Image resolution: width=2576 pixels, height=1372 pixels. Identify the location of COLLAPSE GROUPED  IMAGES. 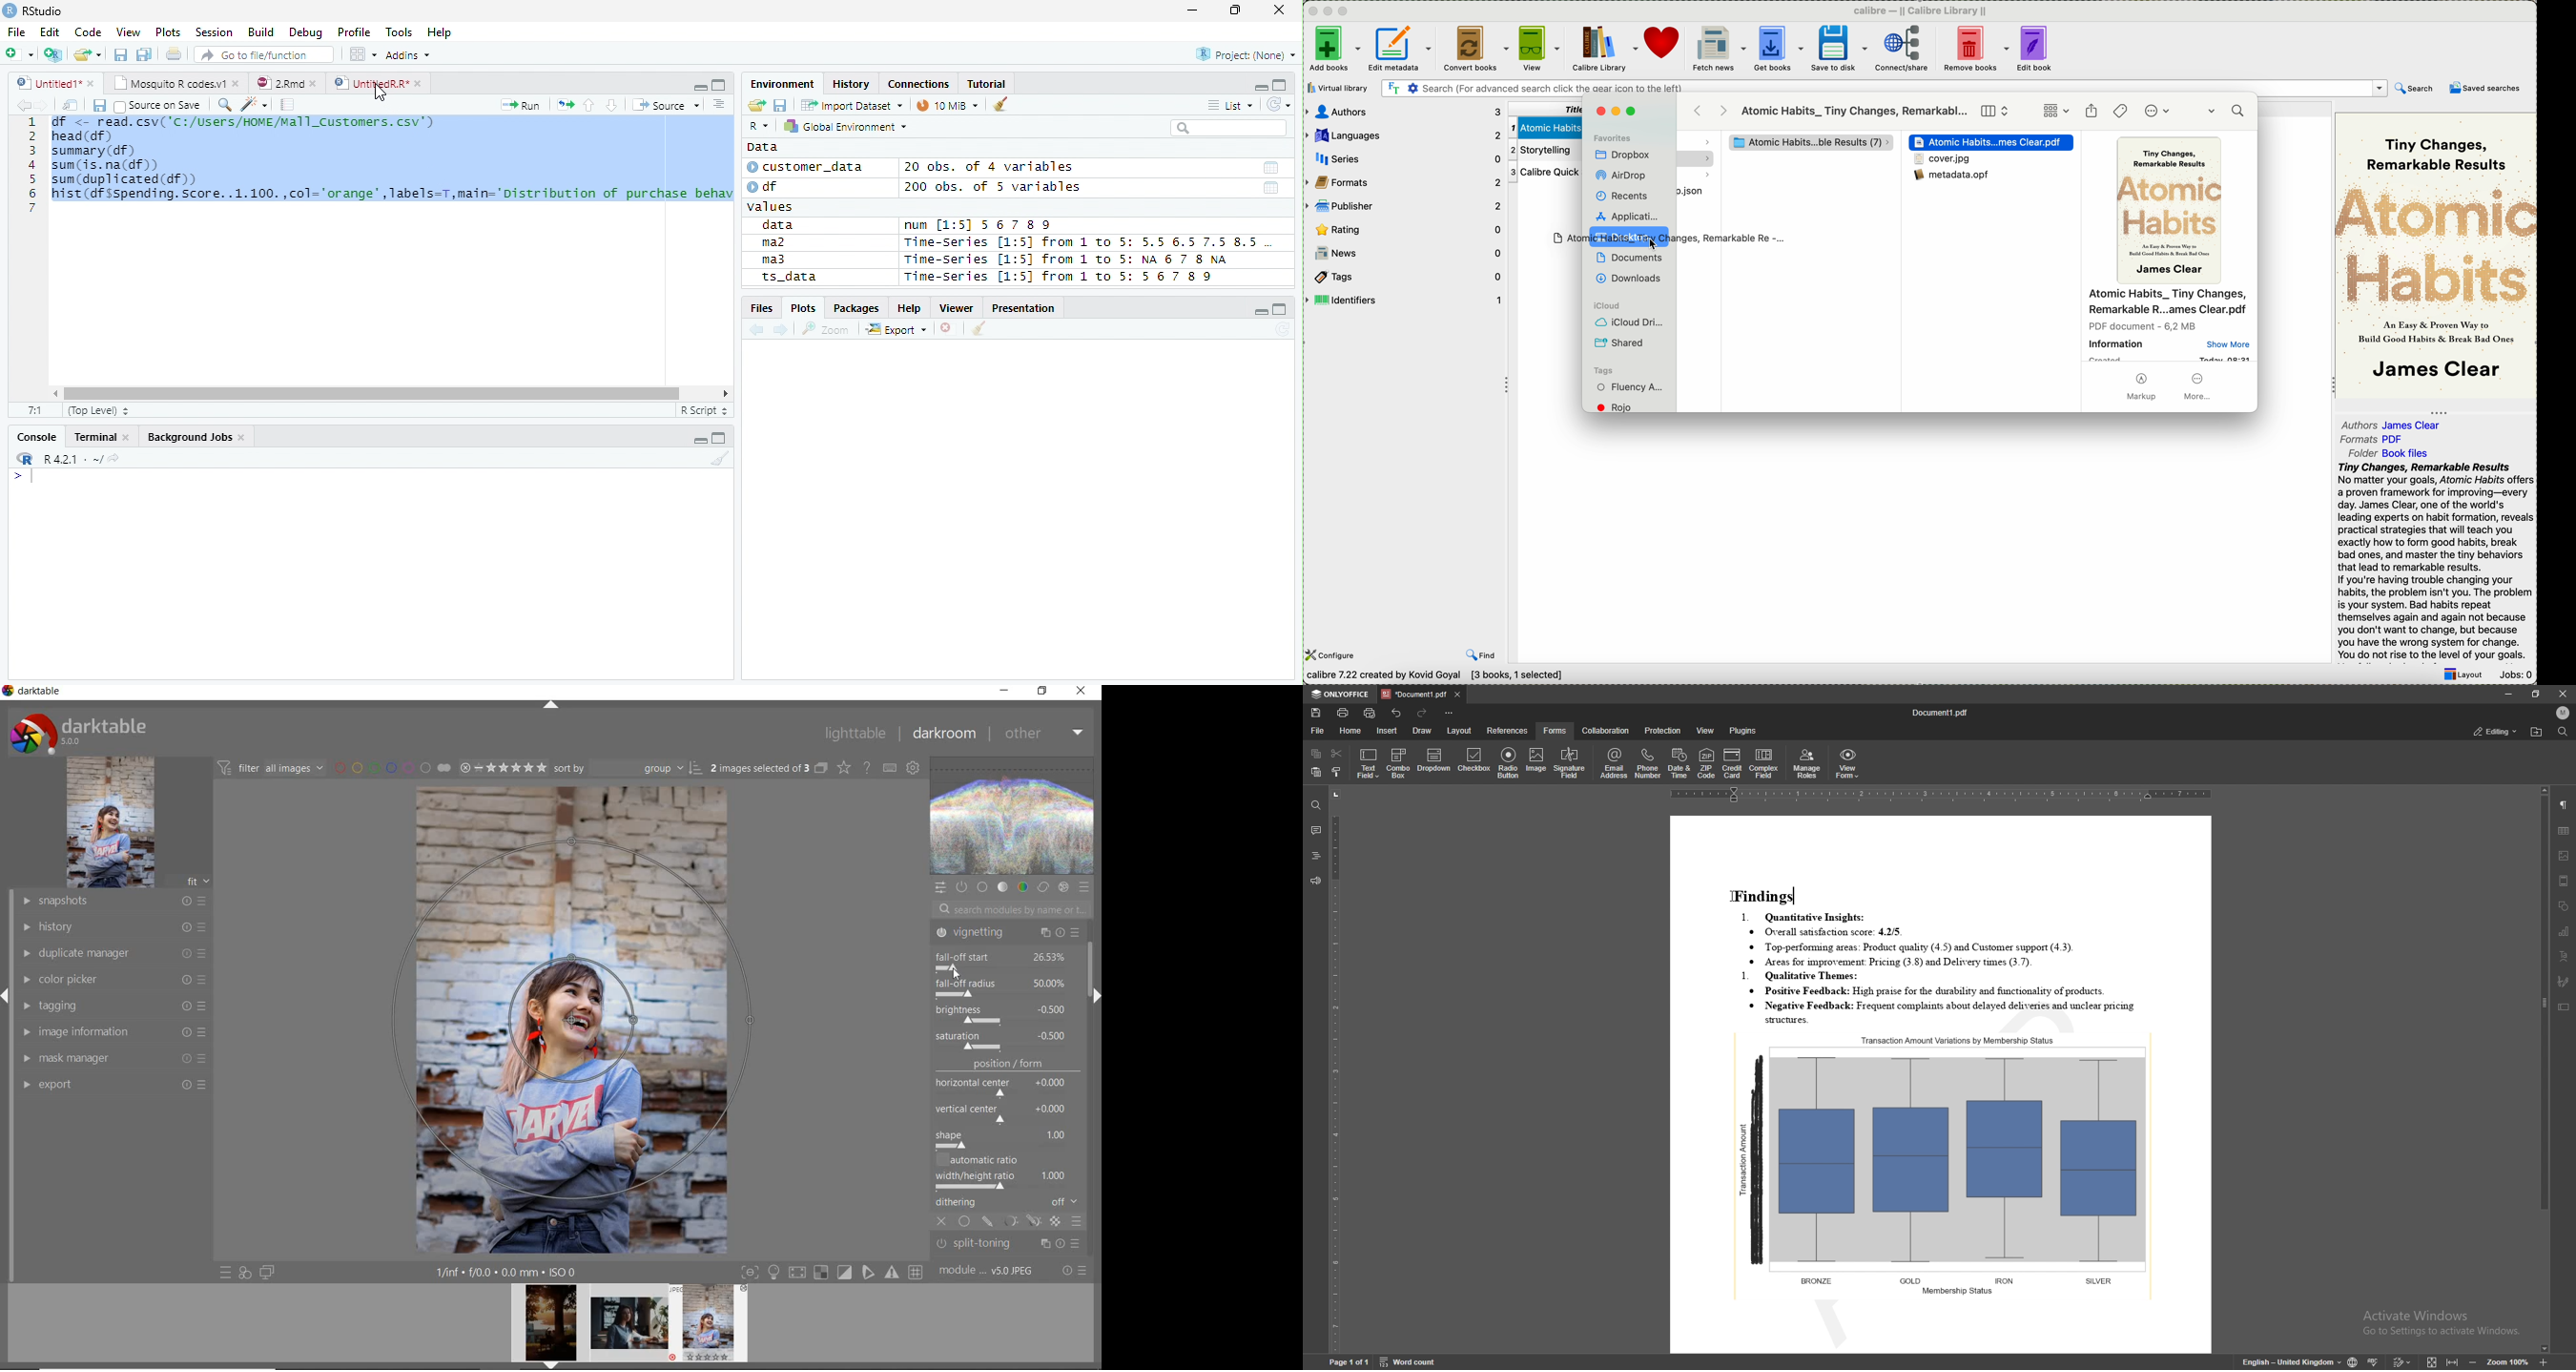
(821, 767).